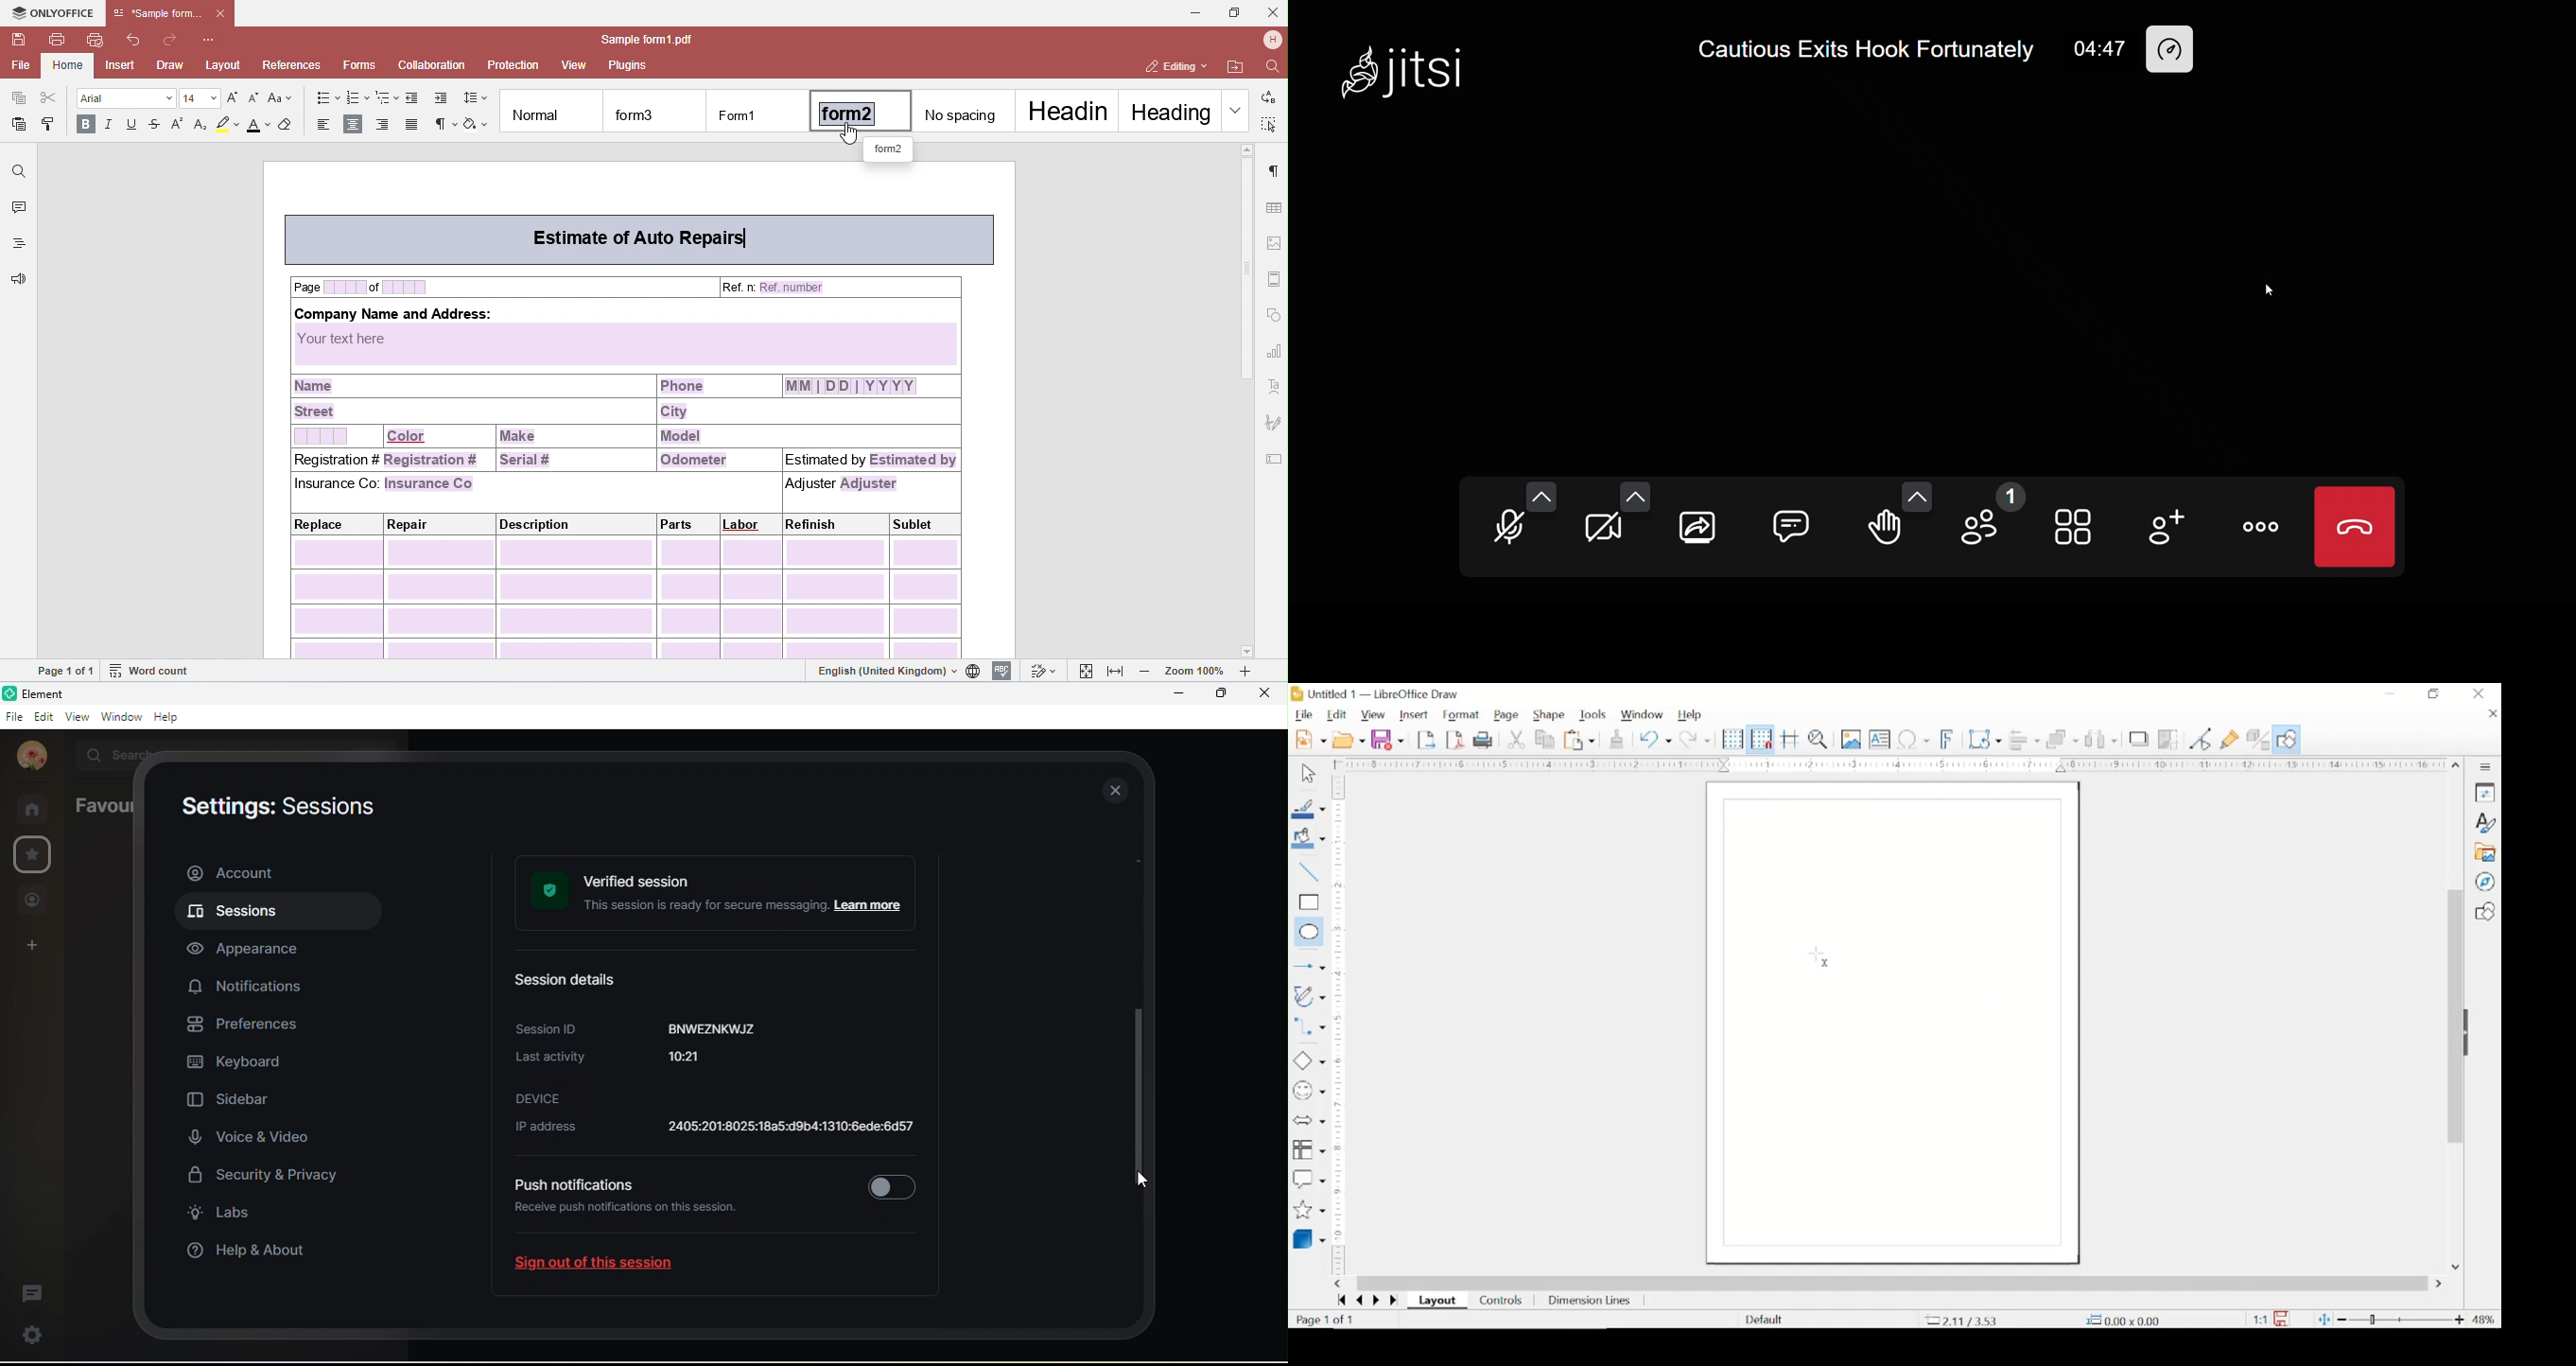  I want to click on microphone, so click(1508, 531).